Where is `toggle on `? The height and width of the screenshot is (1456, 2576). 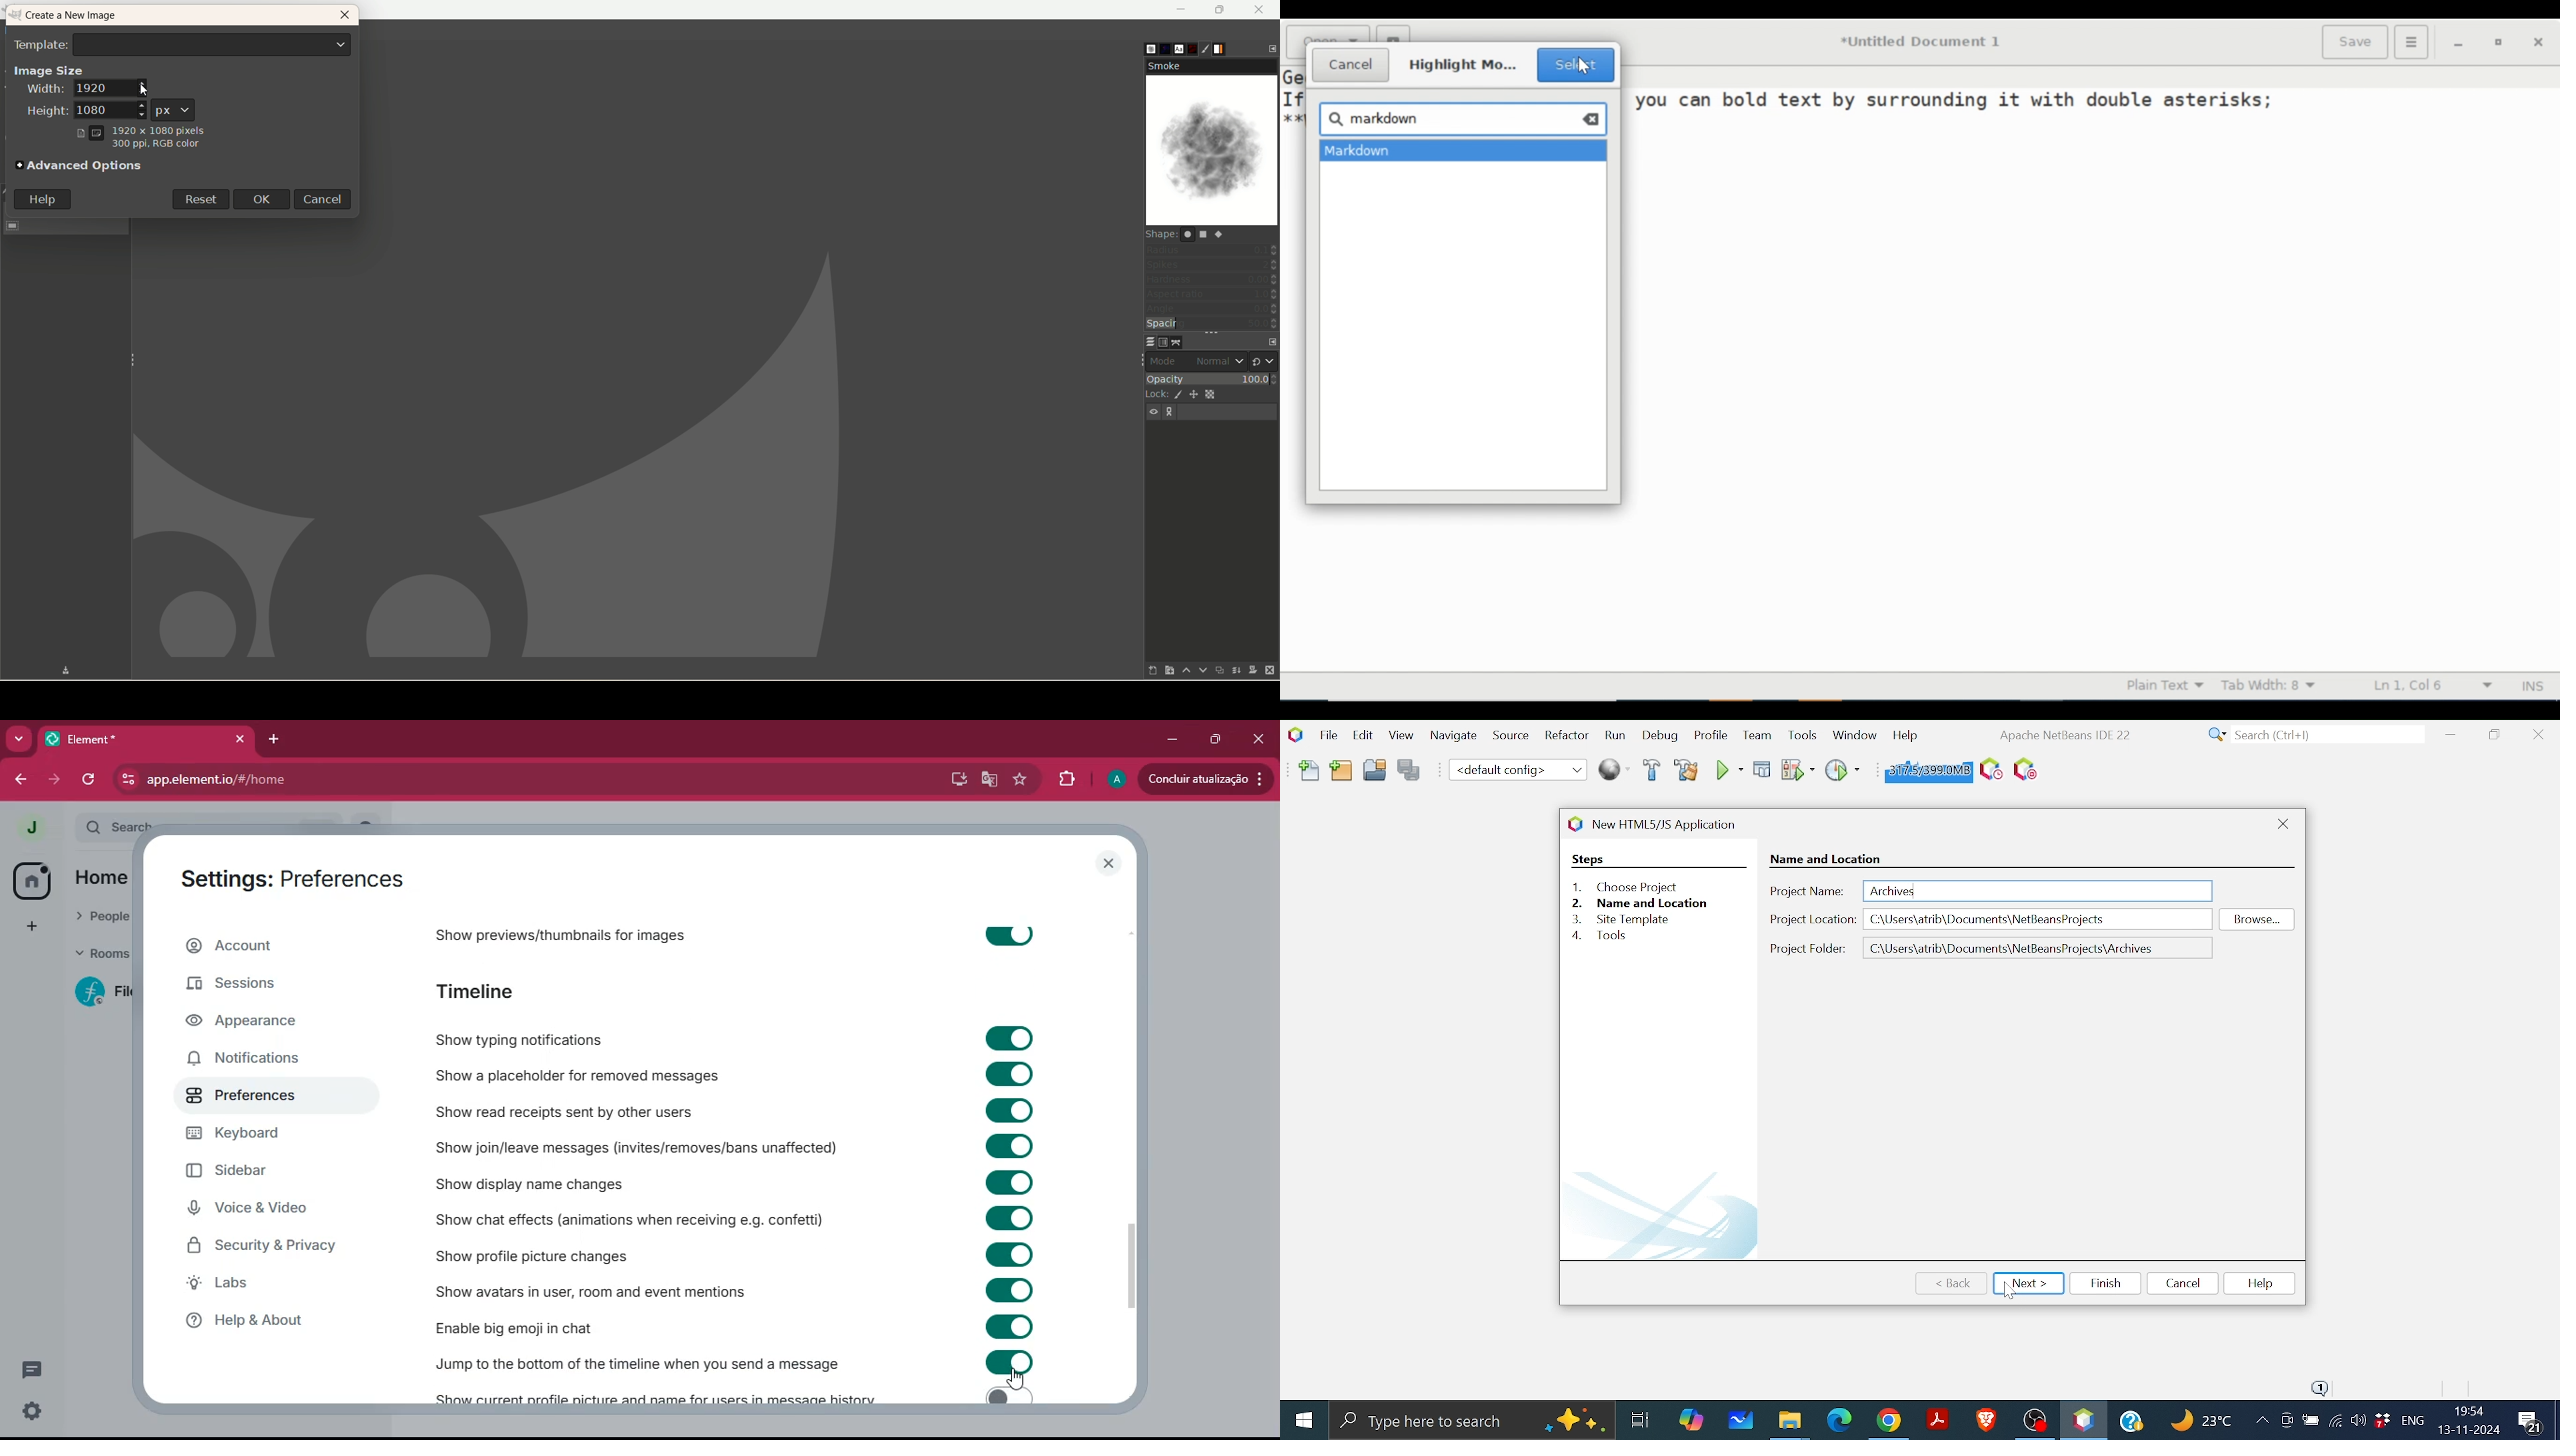
toggle on  is located at coordinates (1015, 1144).